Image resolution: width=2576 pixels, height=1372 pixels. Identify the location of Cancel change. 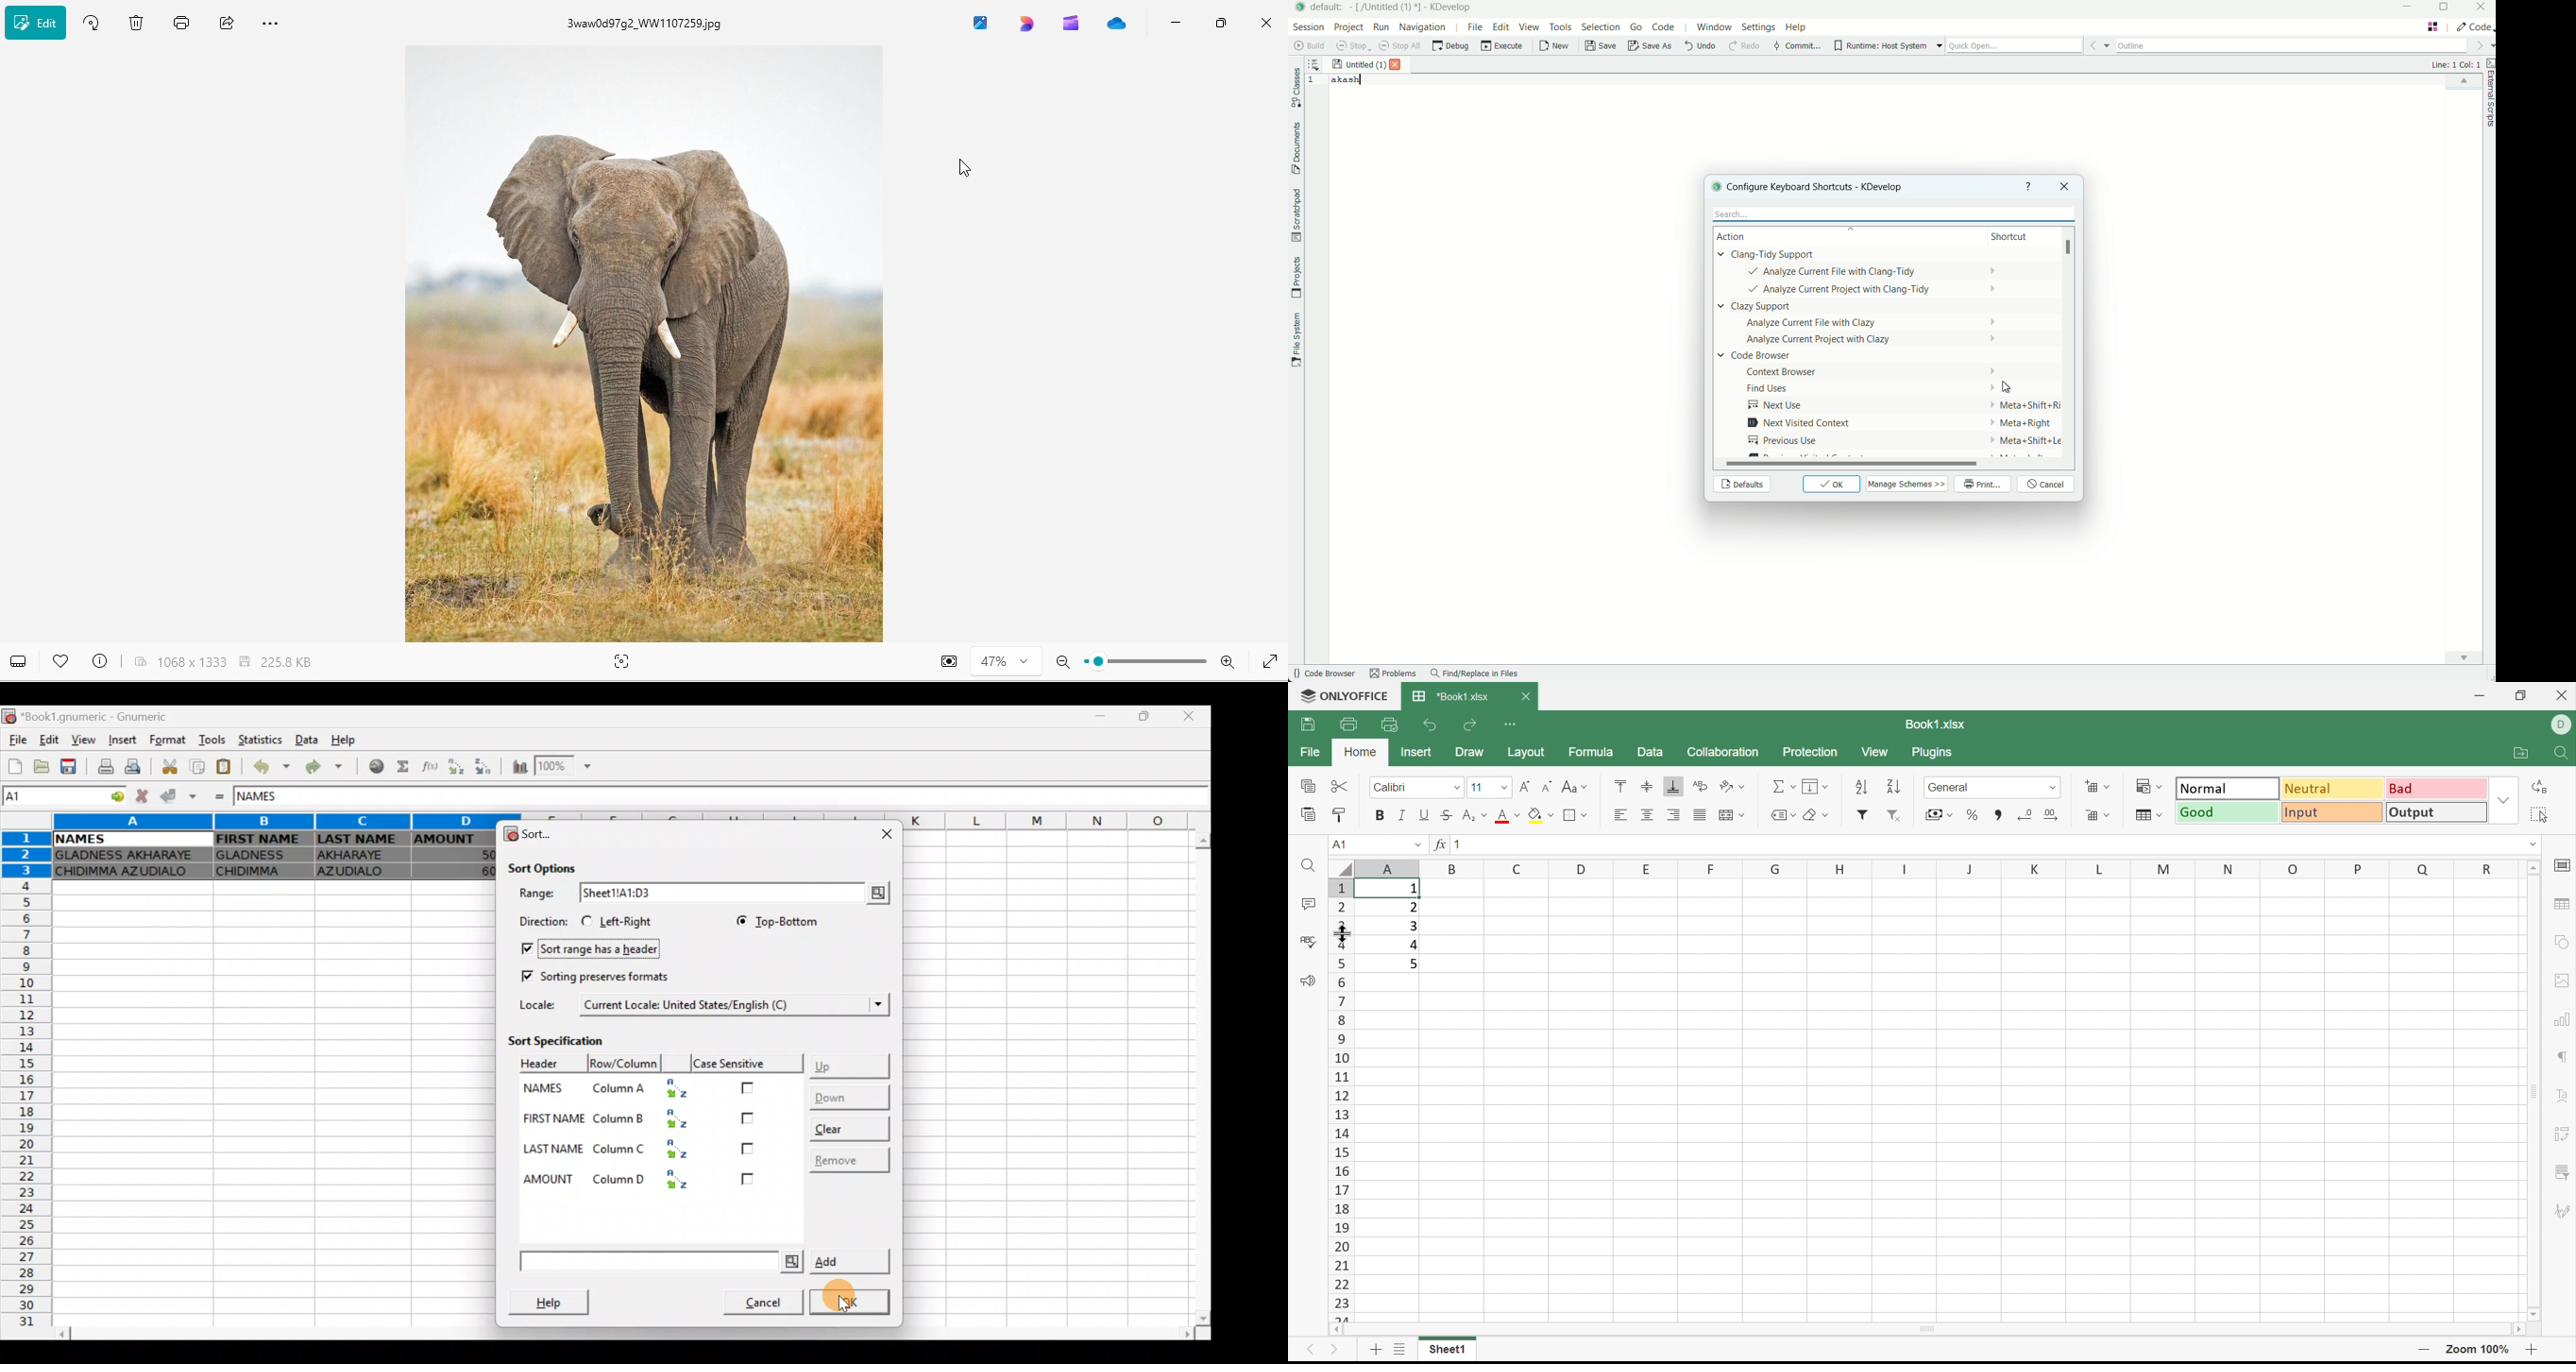
(140, 797).